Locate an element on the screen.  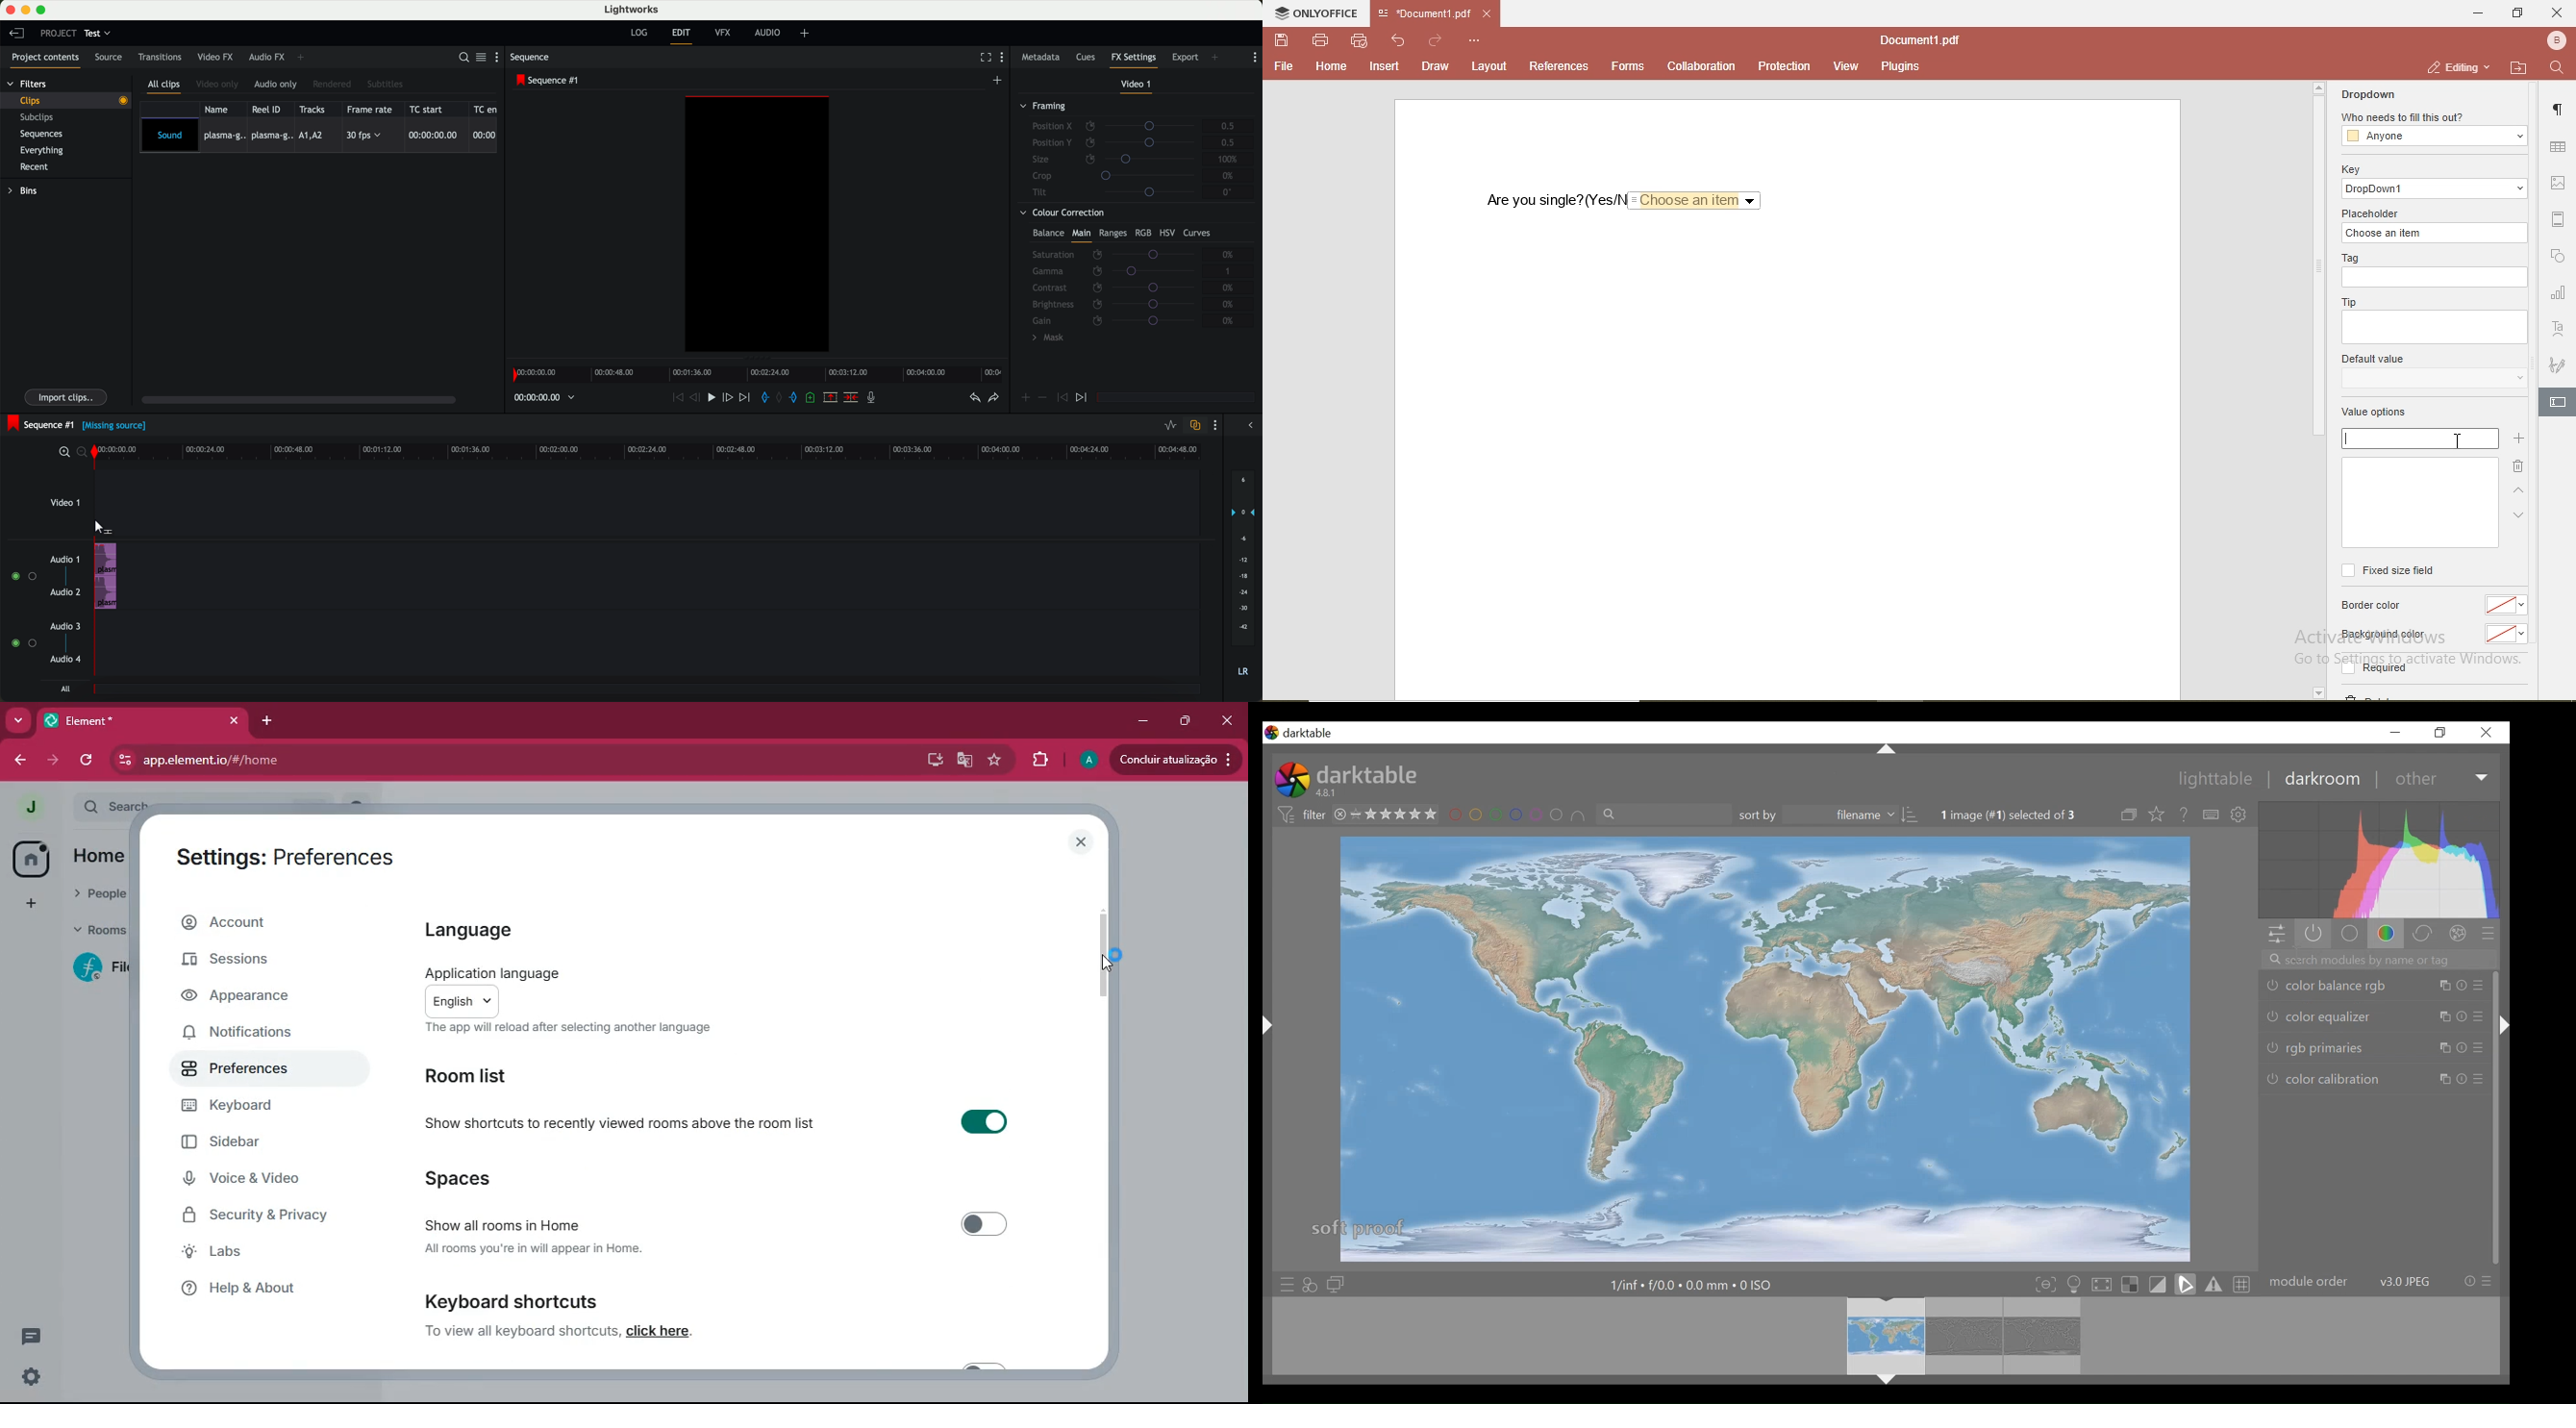
zoom out is located at coordinates (84, 454).